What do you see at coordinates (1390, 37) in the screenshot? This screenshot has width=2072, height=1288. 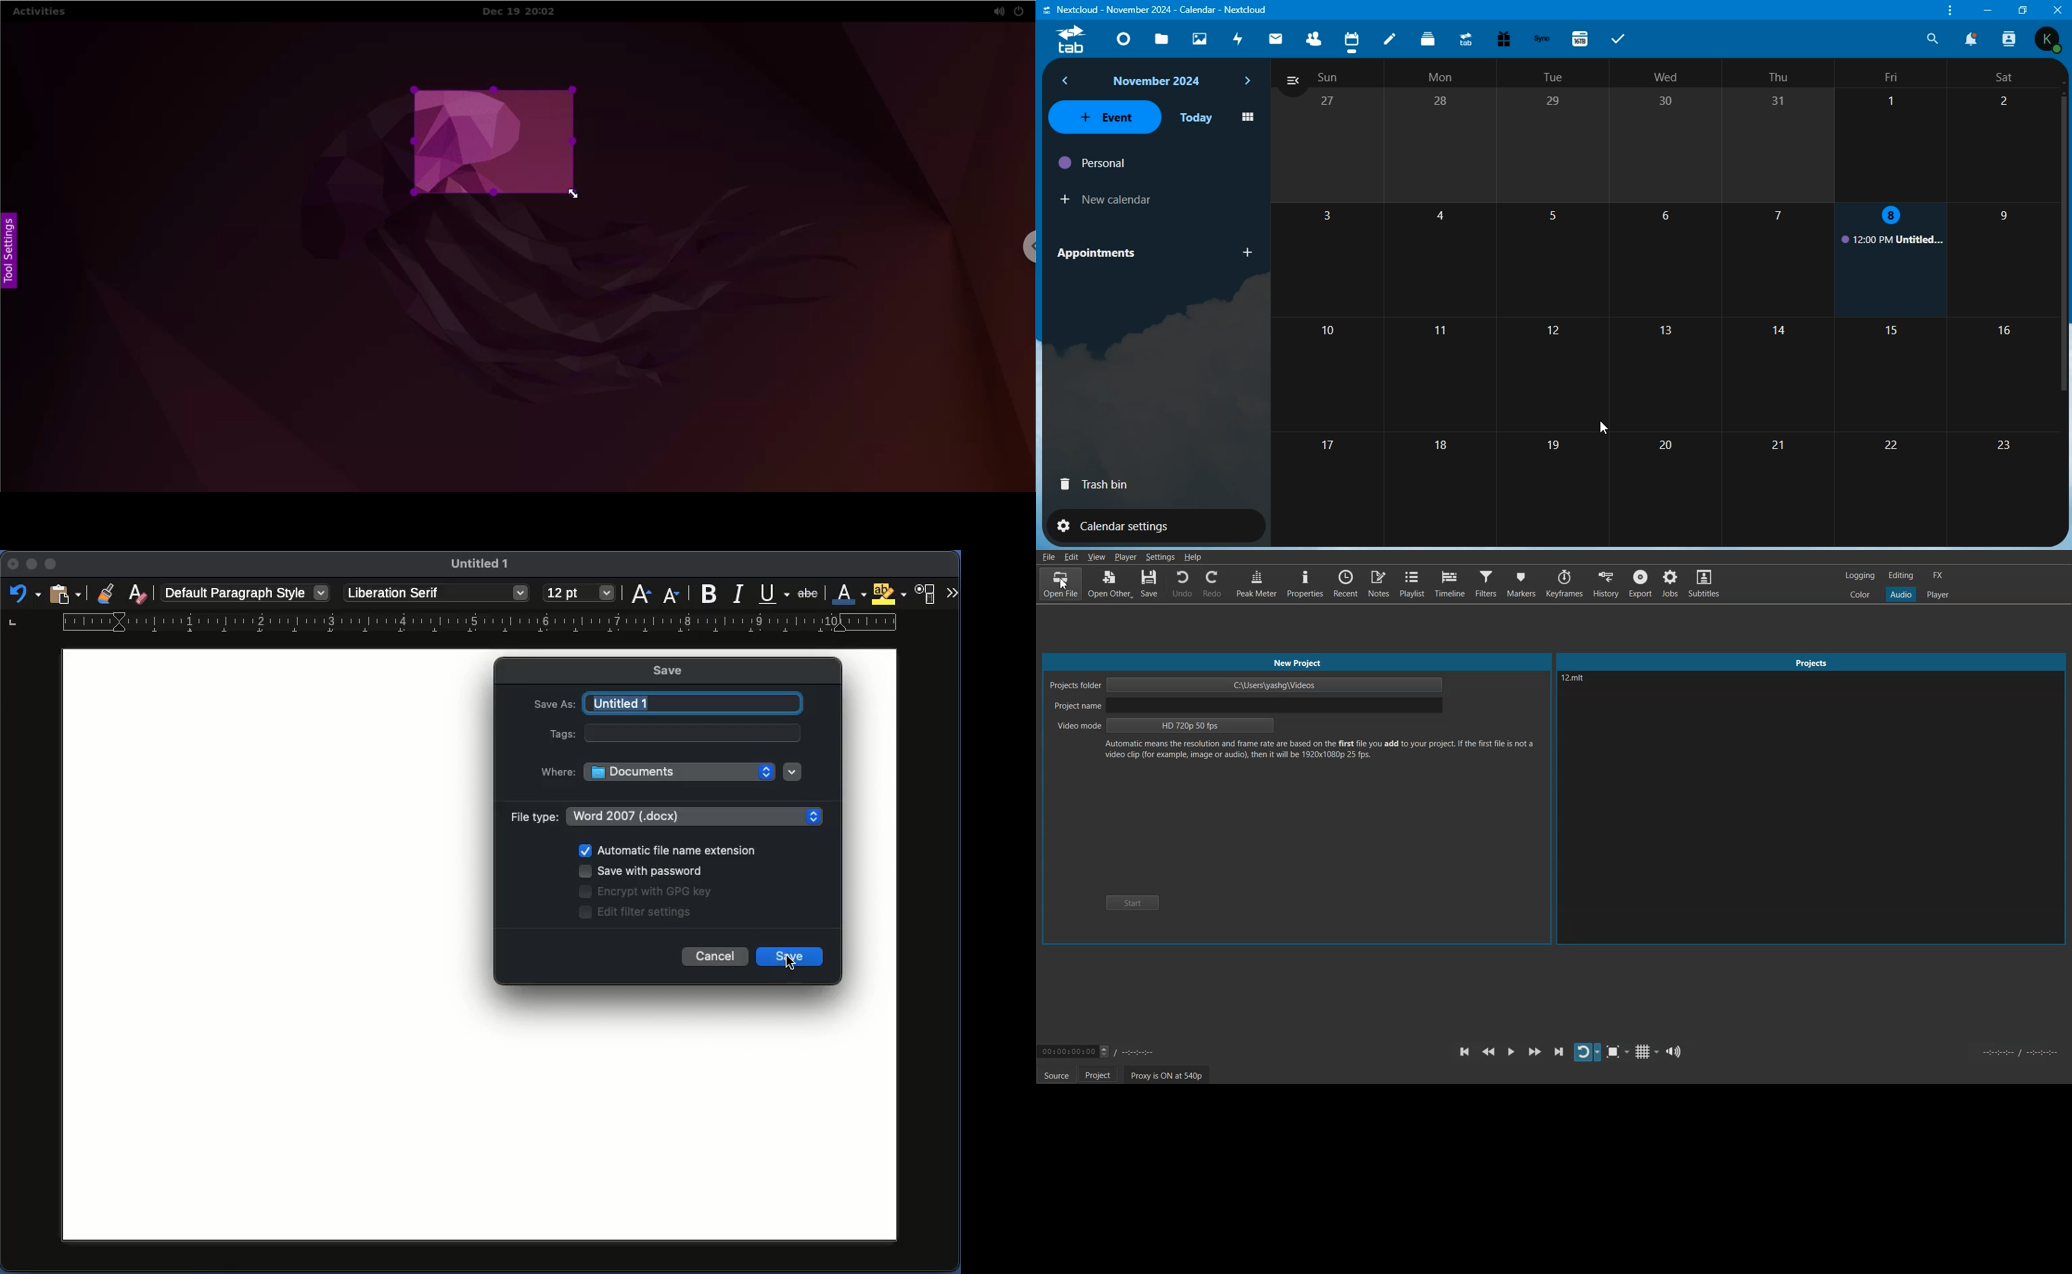 I see `notes` at bounding box center [1390, 37].